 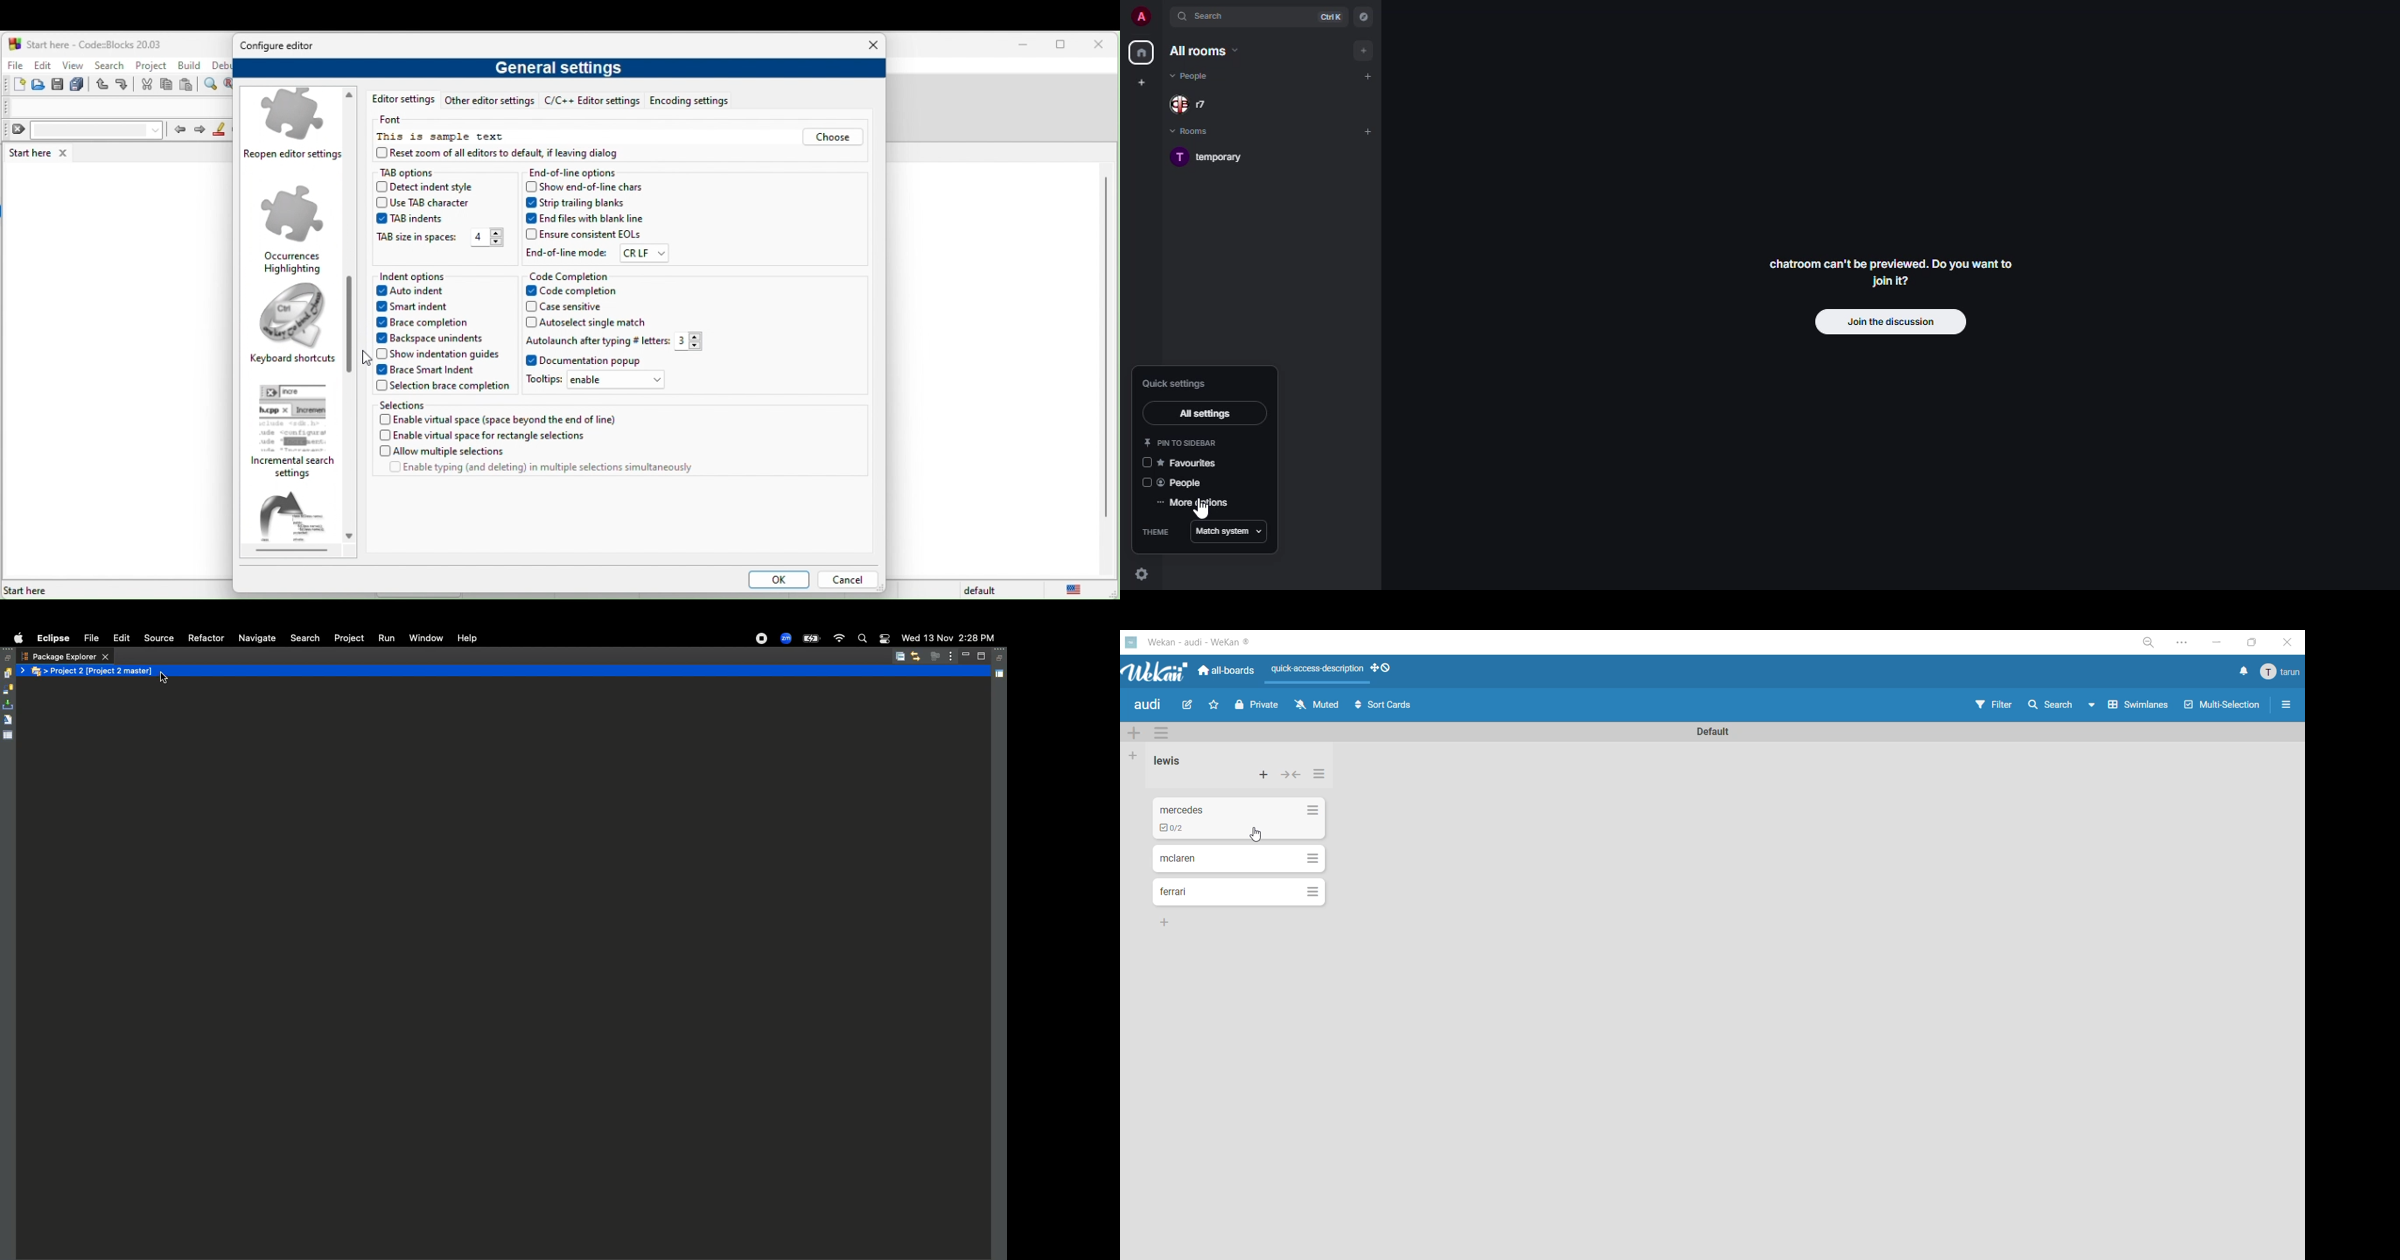 I want to click on occurrences highlighting, so click(x=293, y=228).